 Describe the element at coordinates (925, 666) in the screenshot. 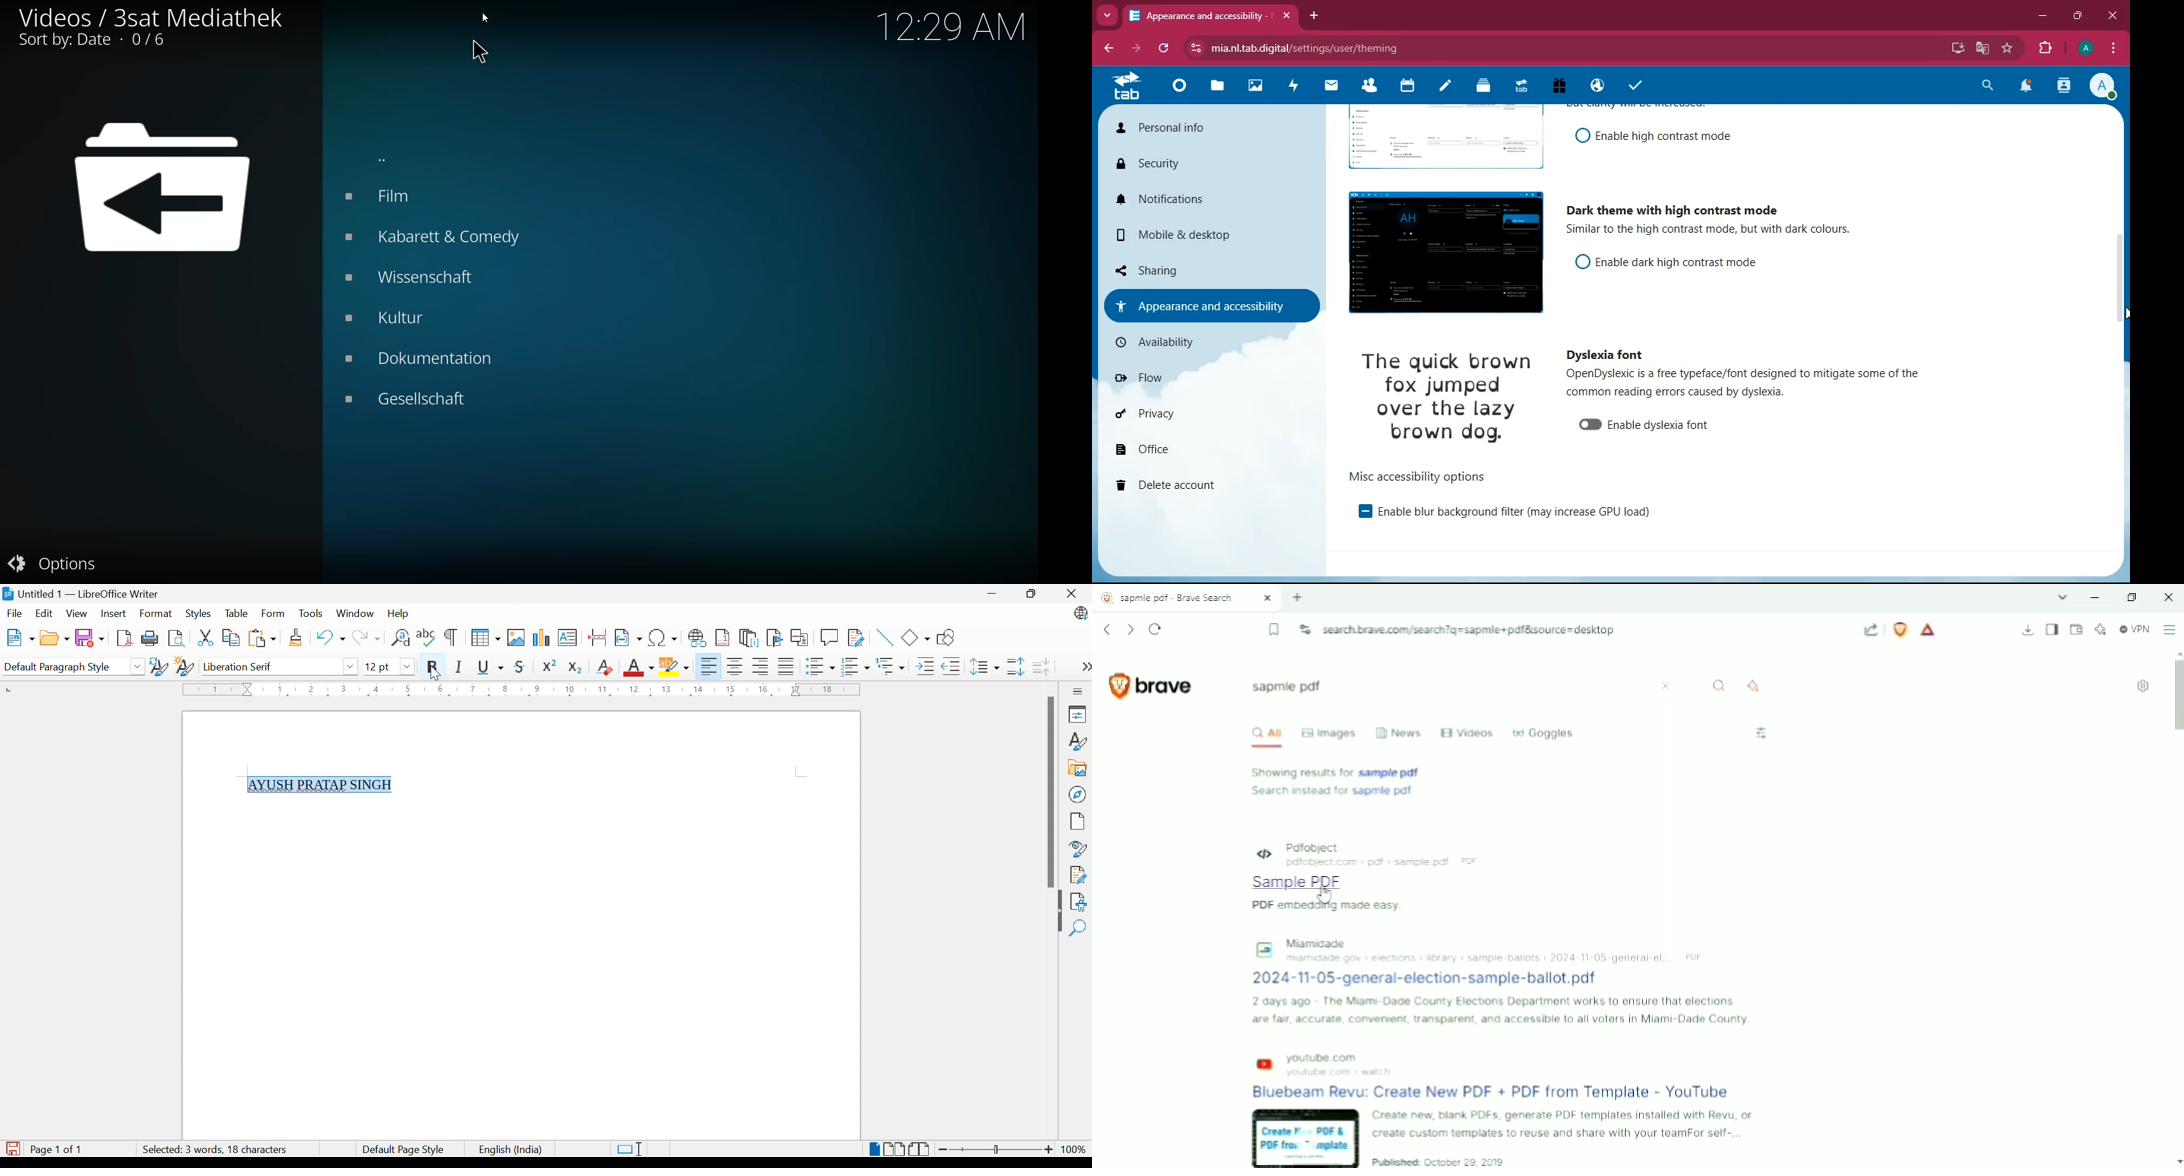

I see `Increase Indent` at that location.